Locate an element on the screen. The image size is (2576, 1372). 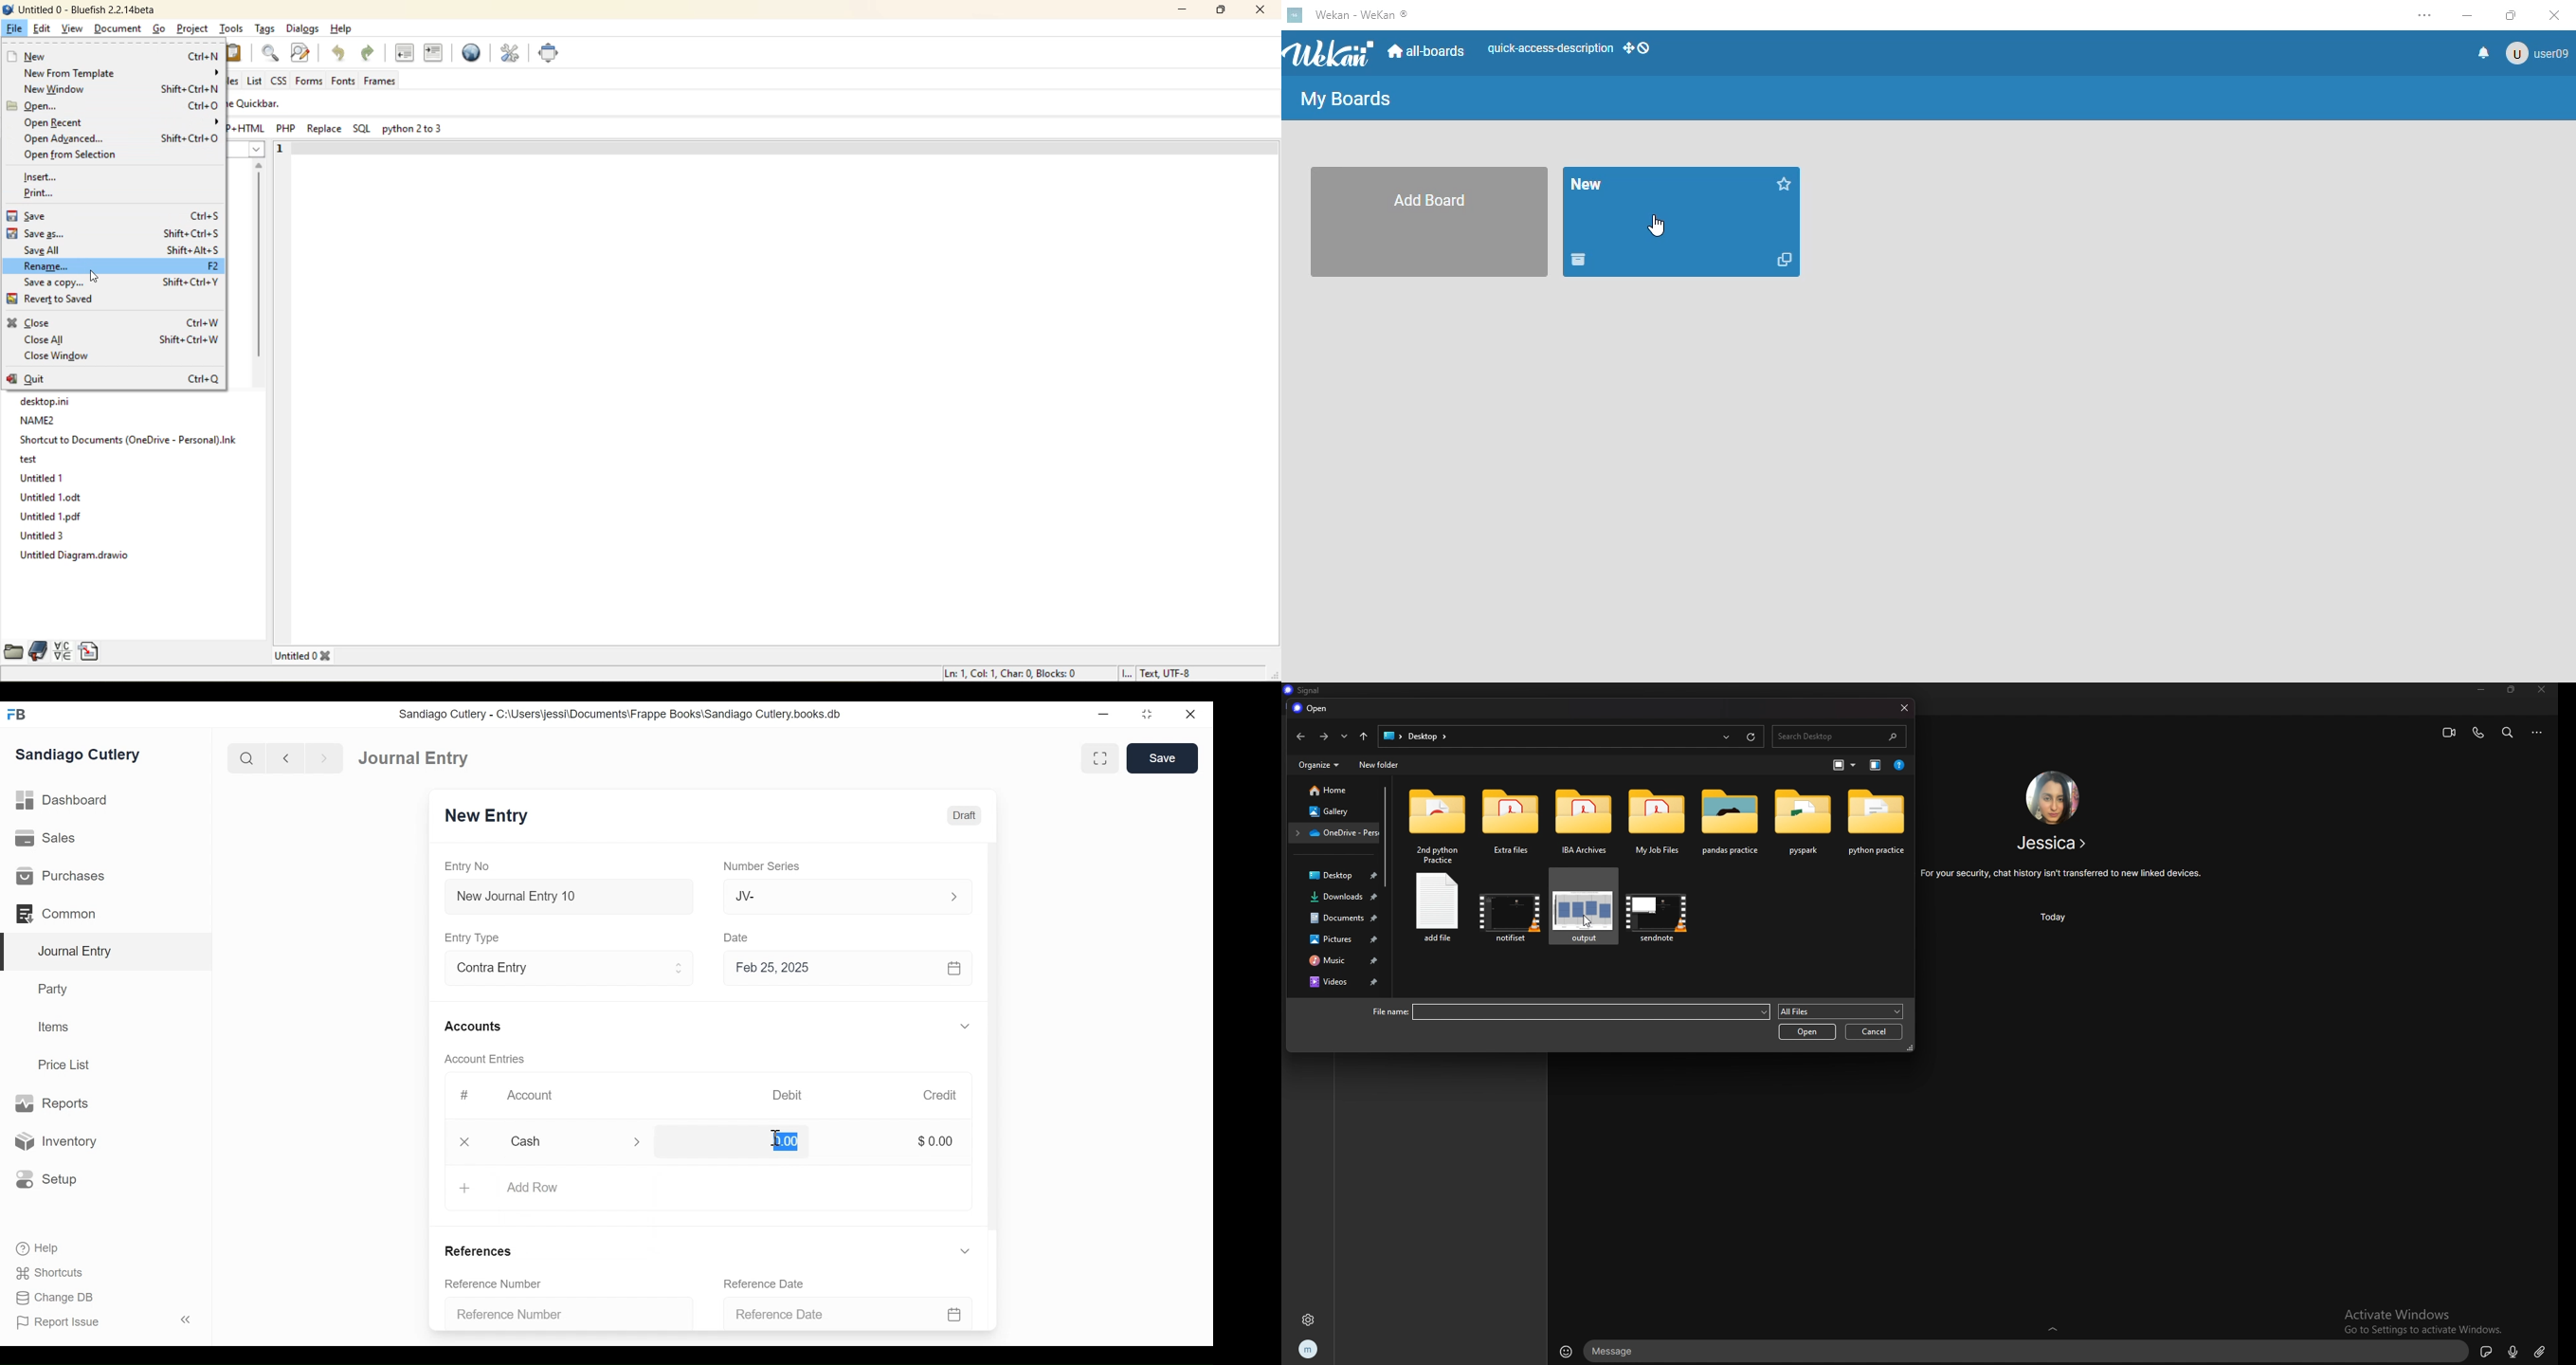
new window is located at coordinates (59, 90).